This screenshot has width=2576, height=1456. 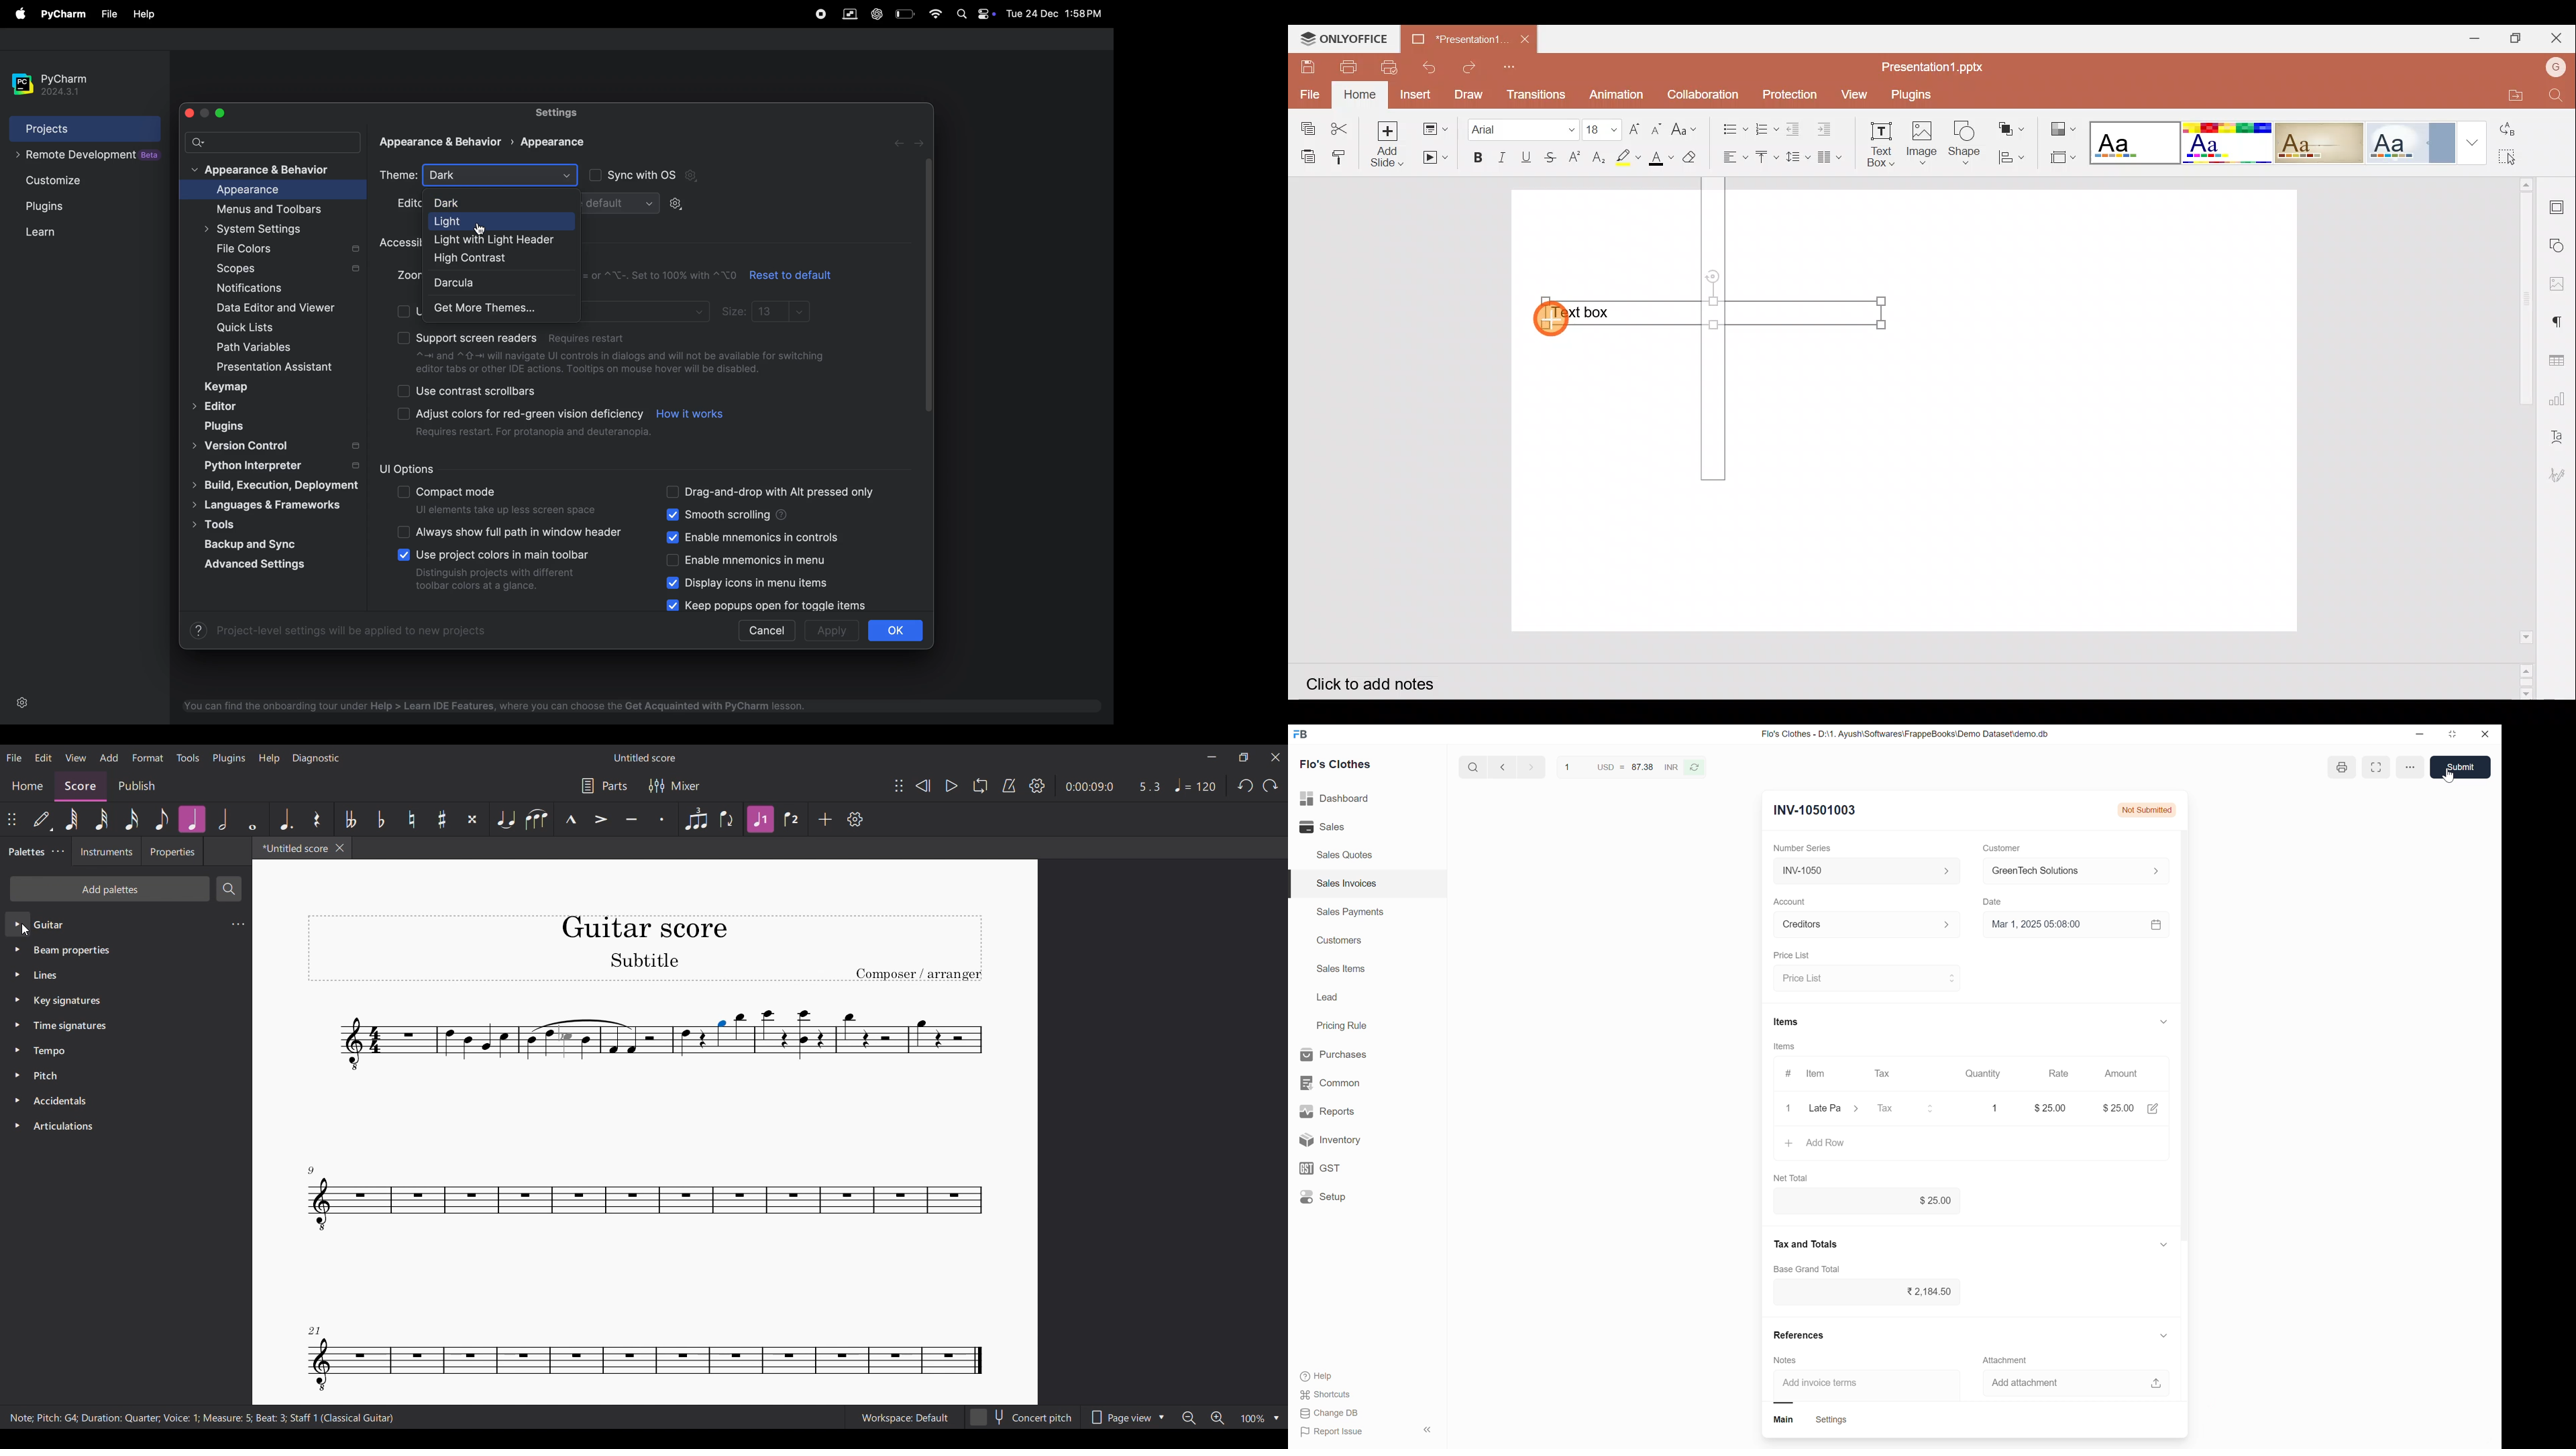 I want to click on Price List, so click(x=1790, y=955).